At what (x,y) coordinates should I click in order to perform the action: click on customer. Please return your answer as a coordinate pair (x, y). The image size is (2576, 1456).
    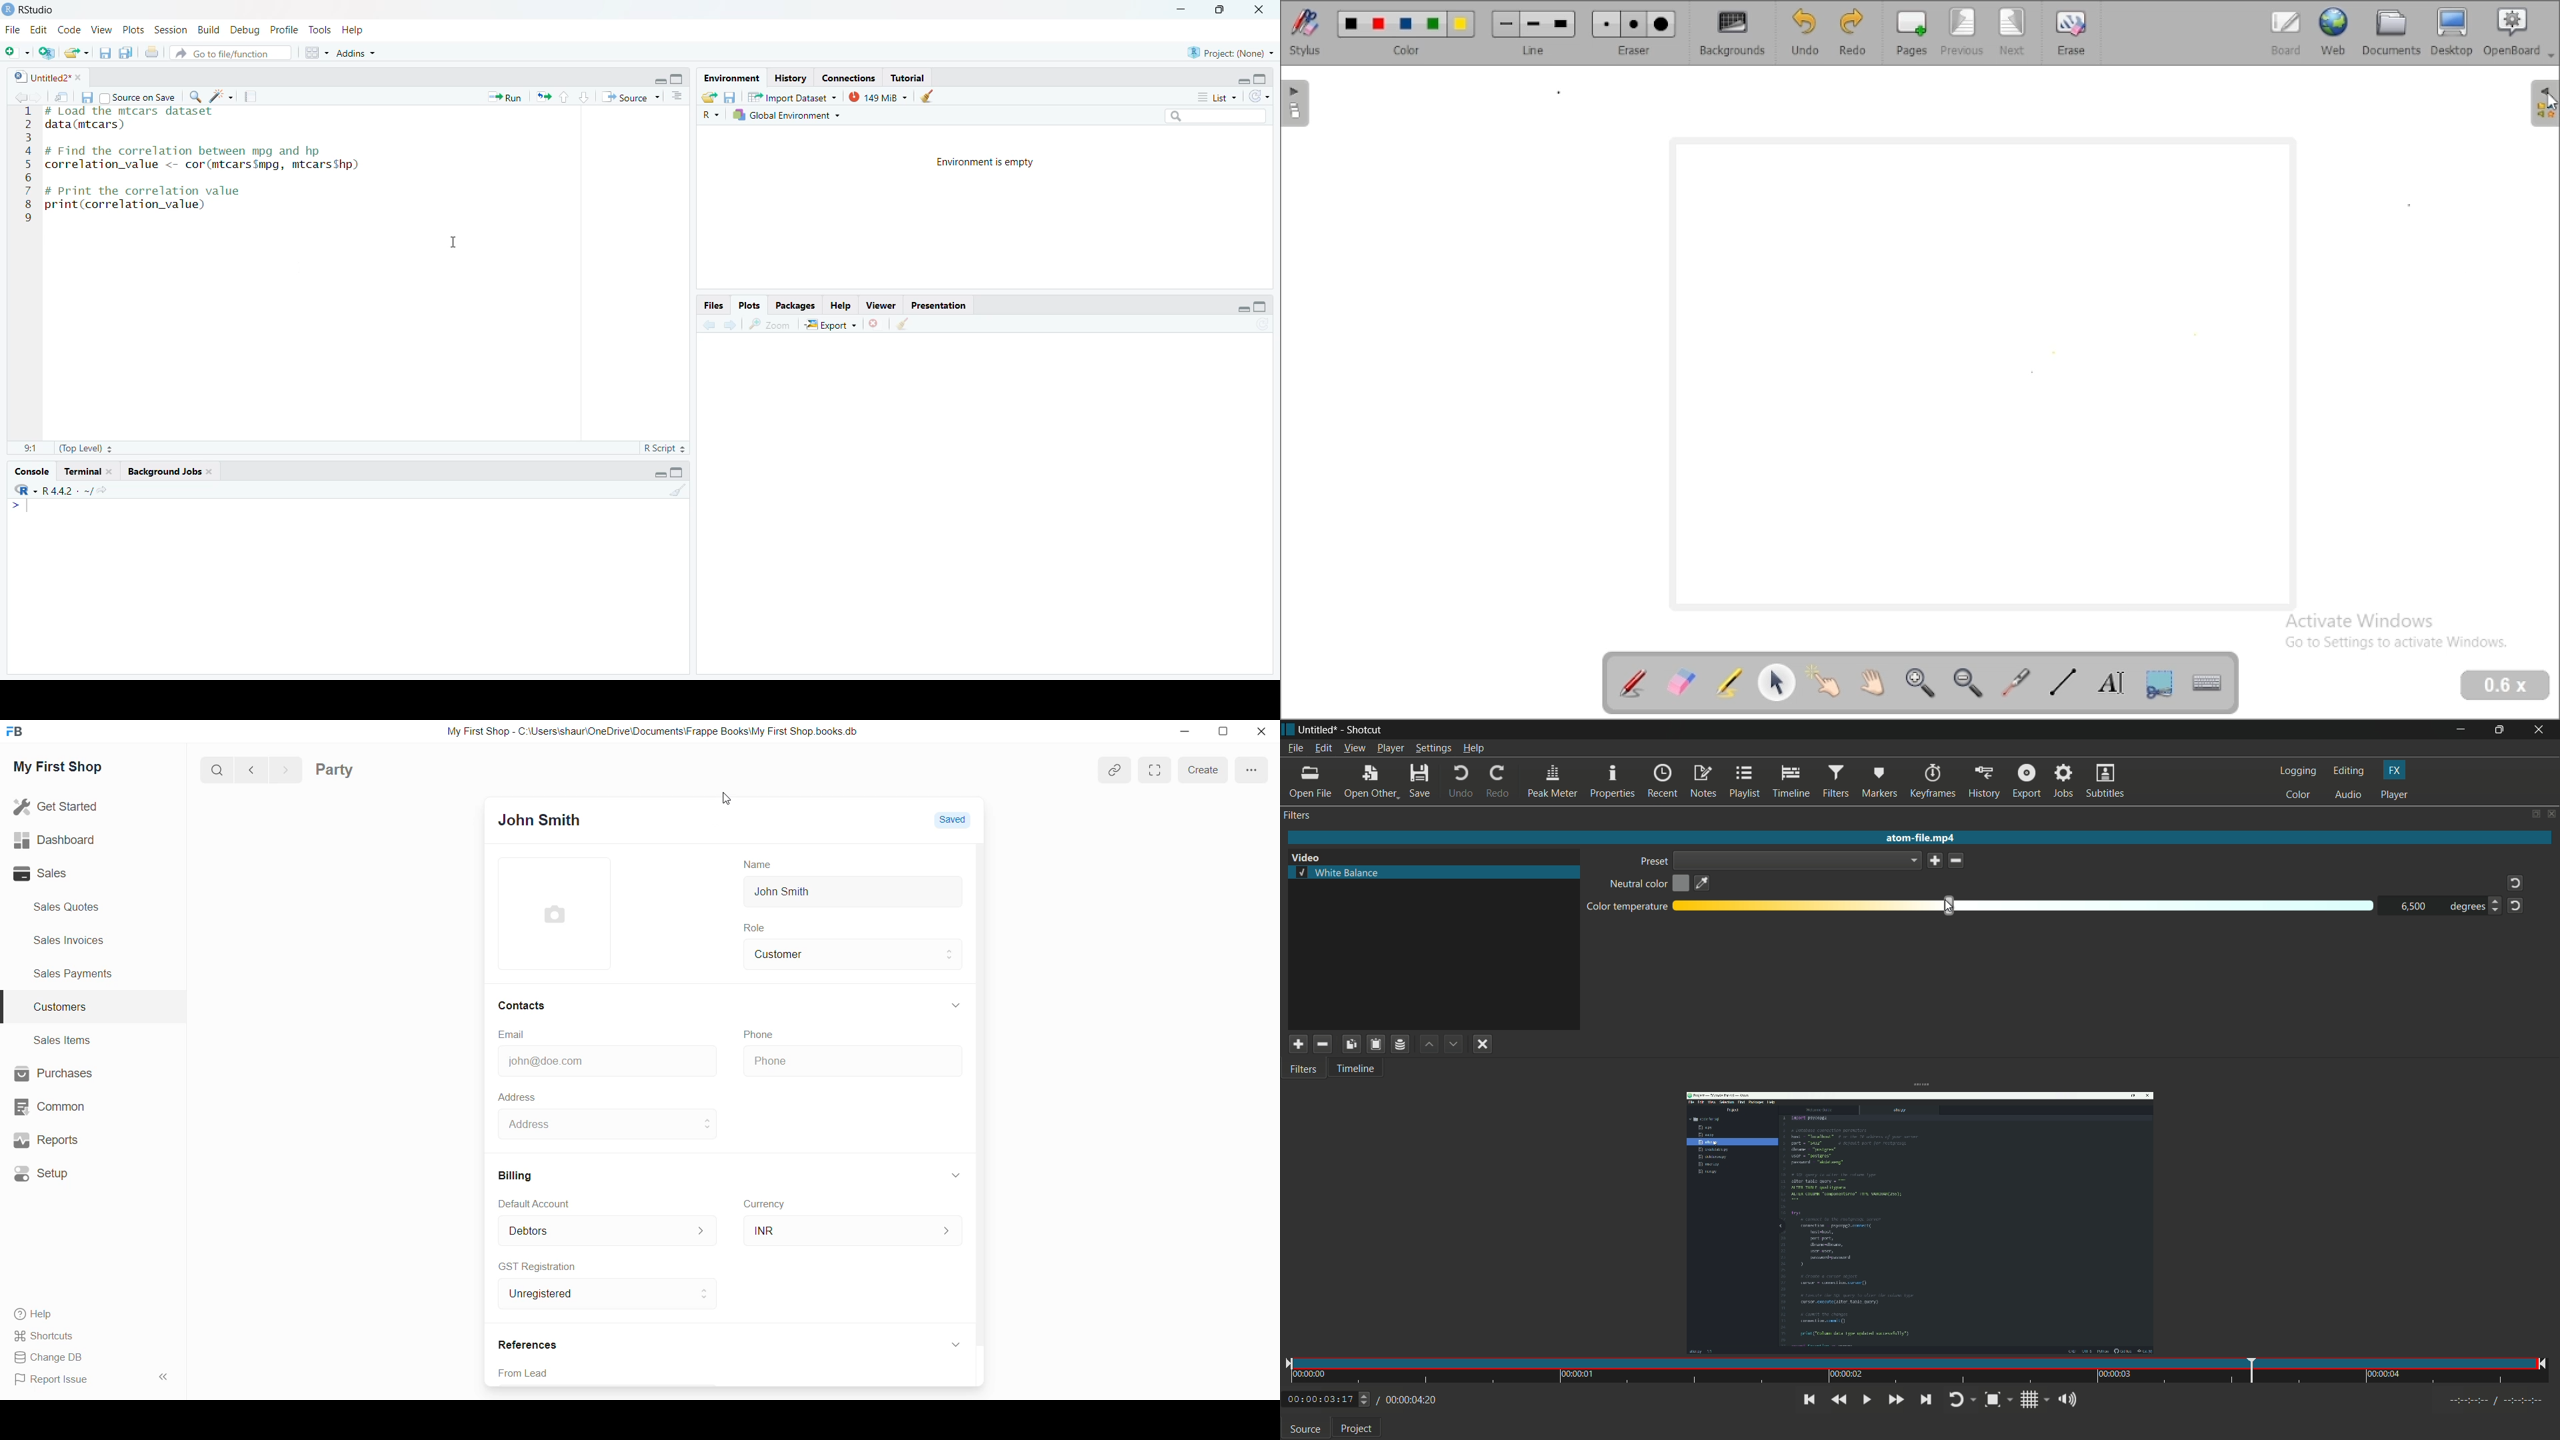
    Looking at the image, I should click on (837, 955).